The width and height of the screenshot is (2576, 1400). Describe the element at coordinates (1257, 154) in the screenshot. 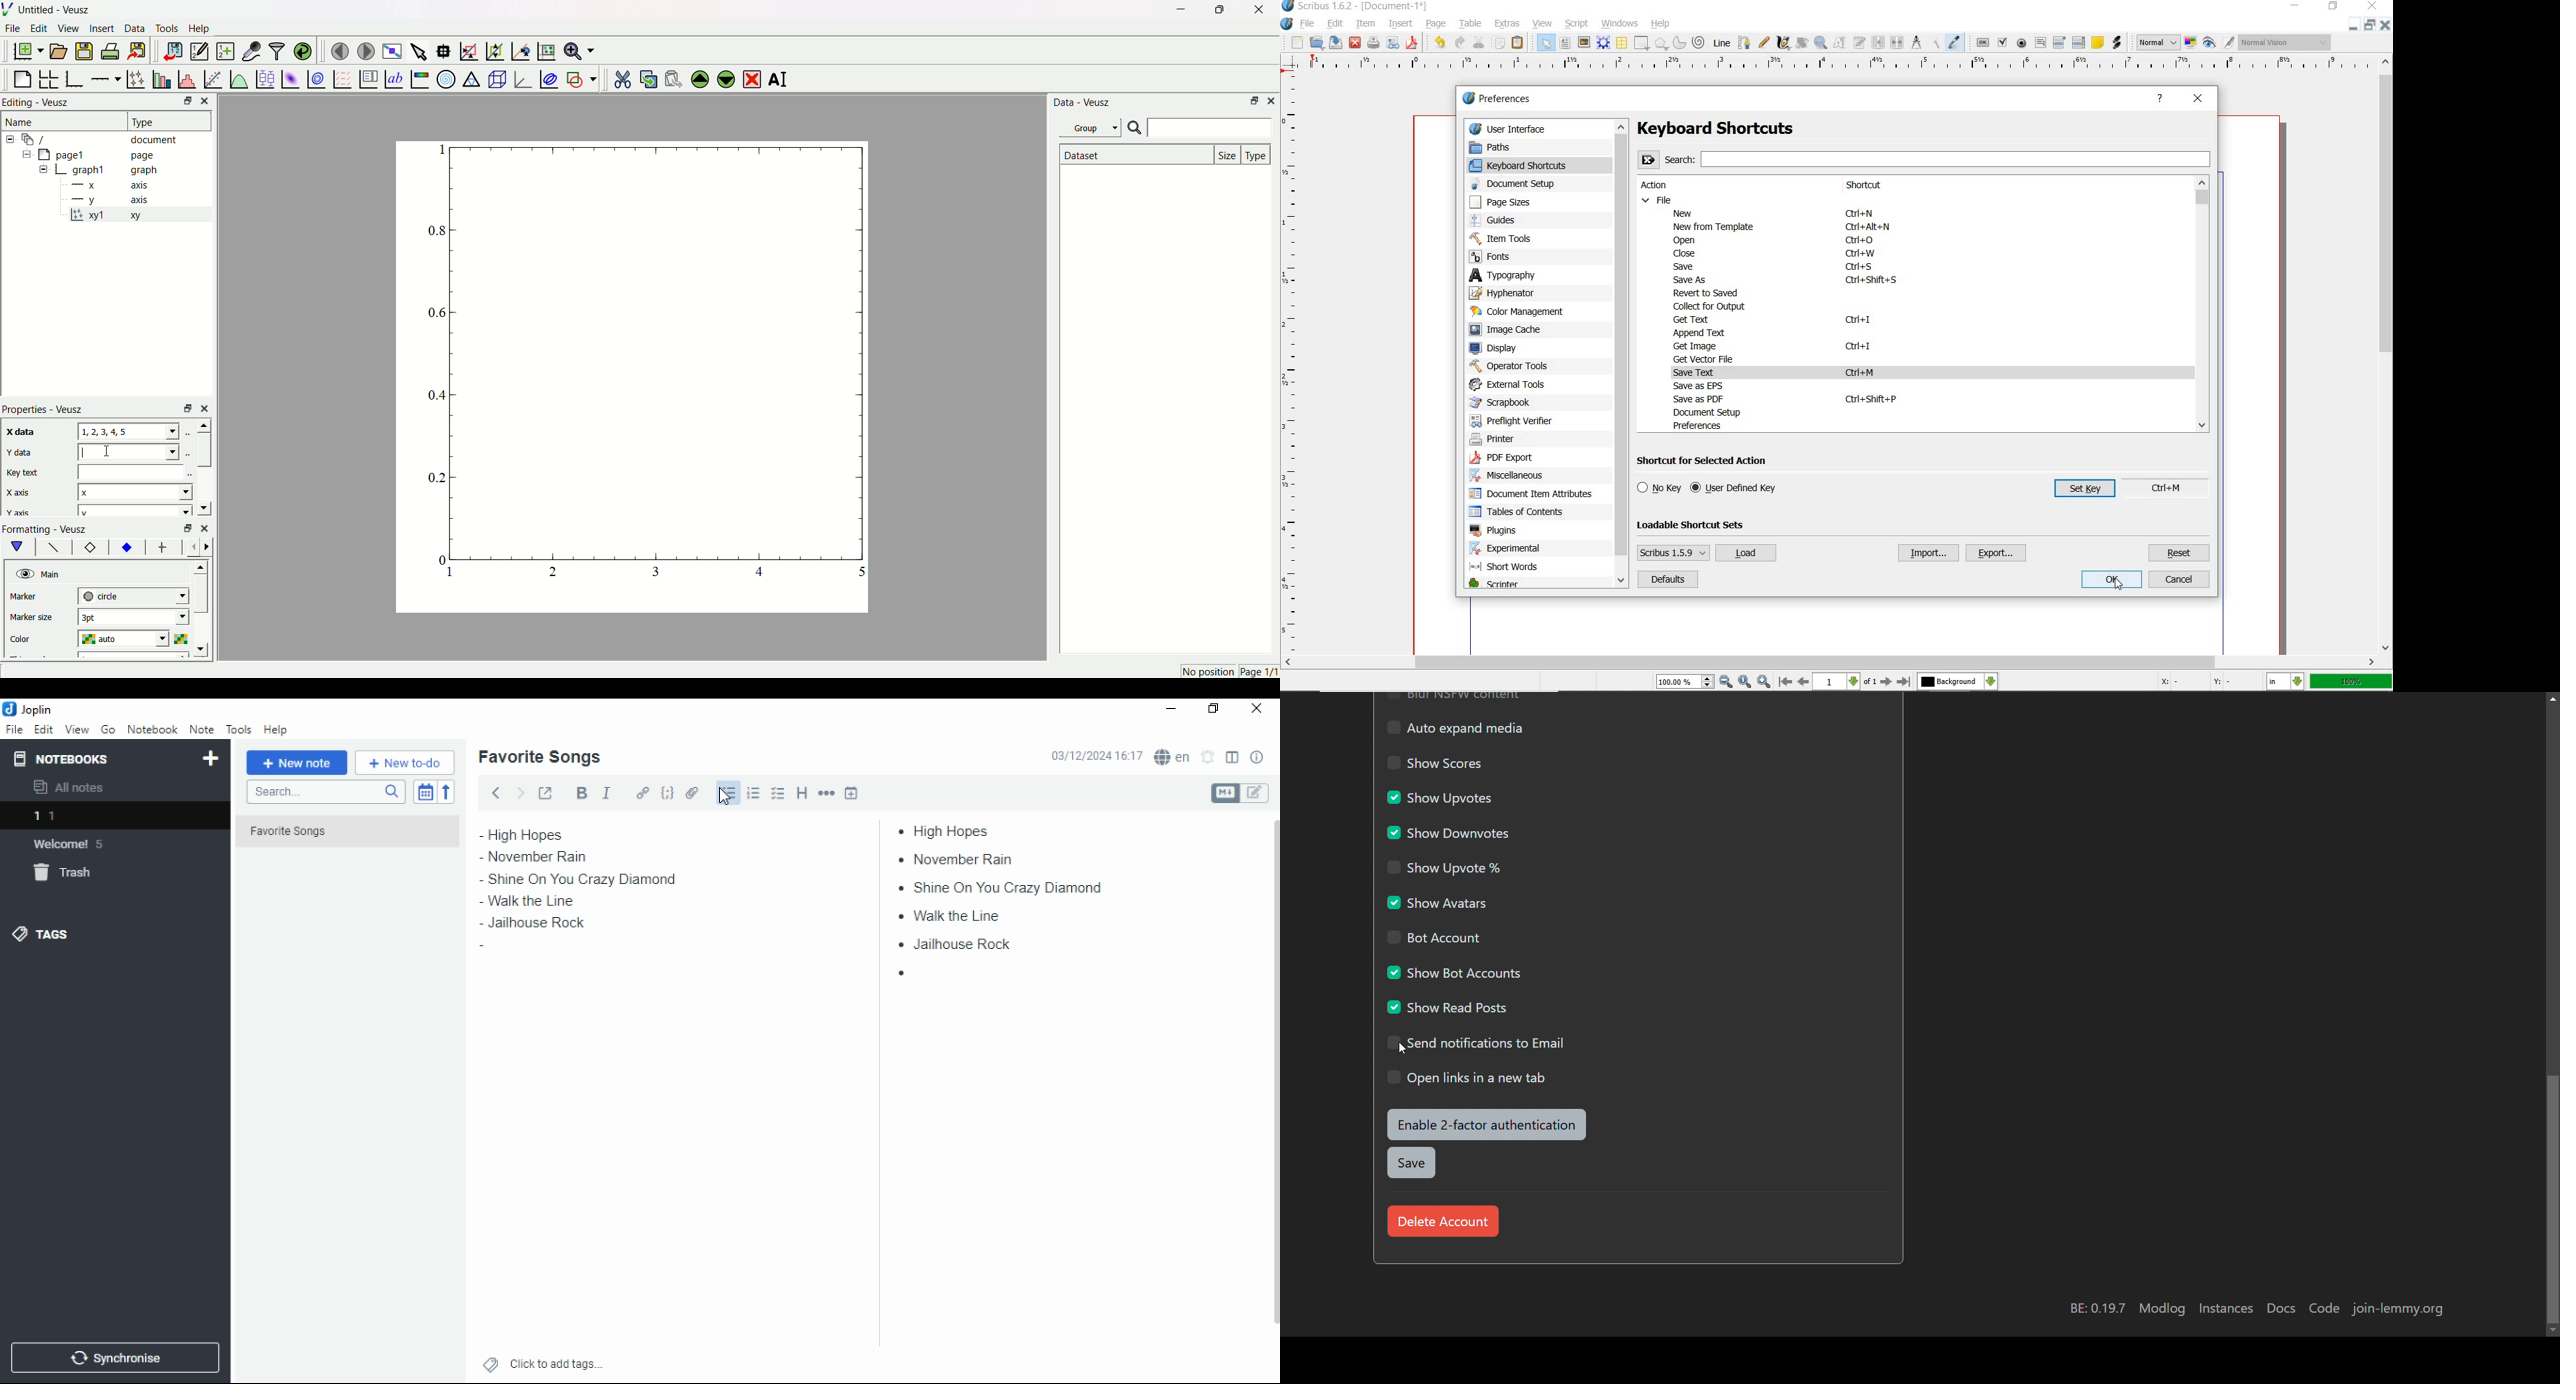

I see `Type` at that location.